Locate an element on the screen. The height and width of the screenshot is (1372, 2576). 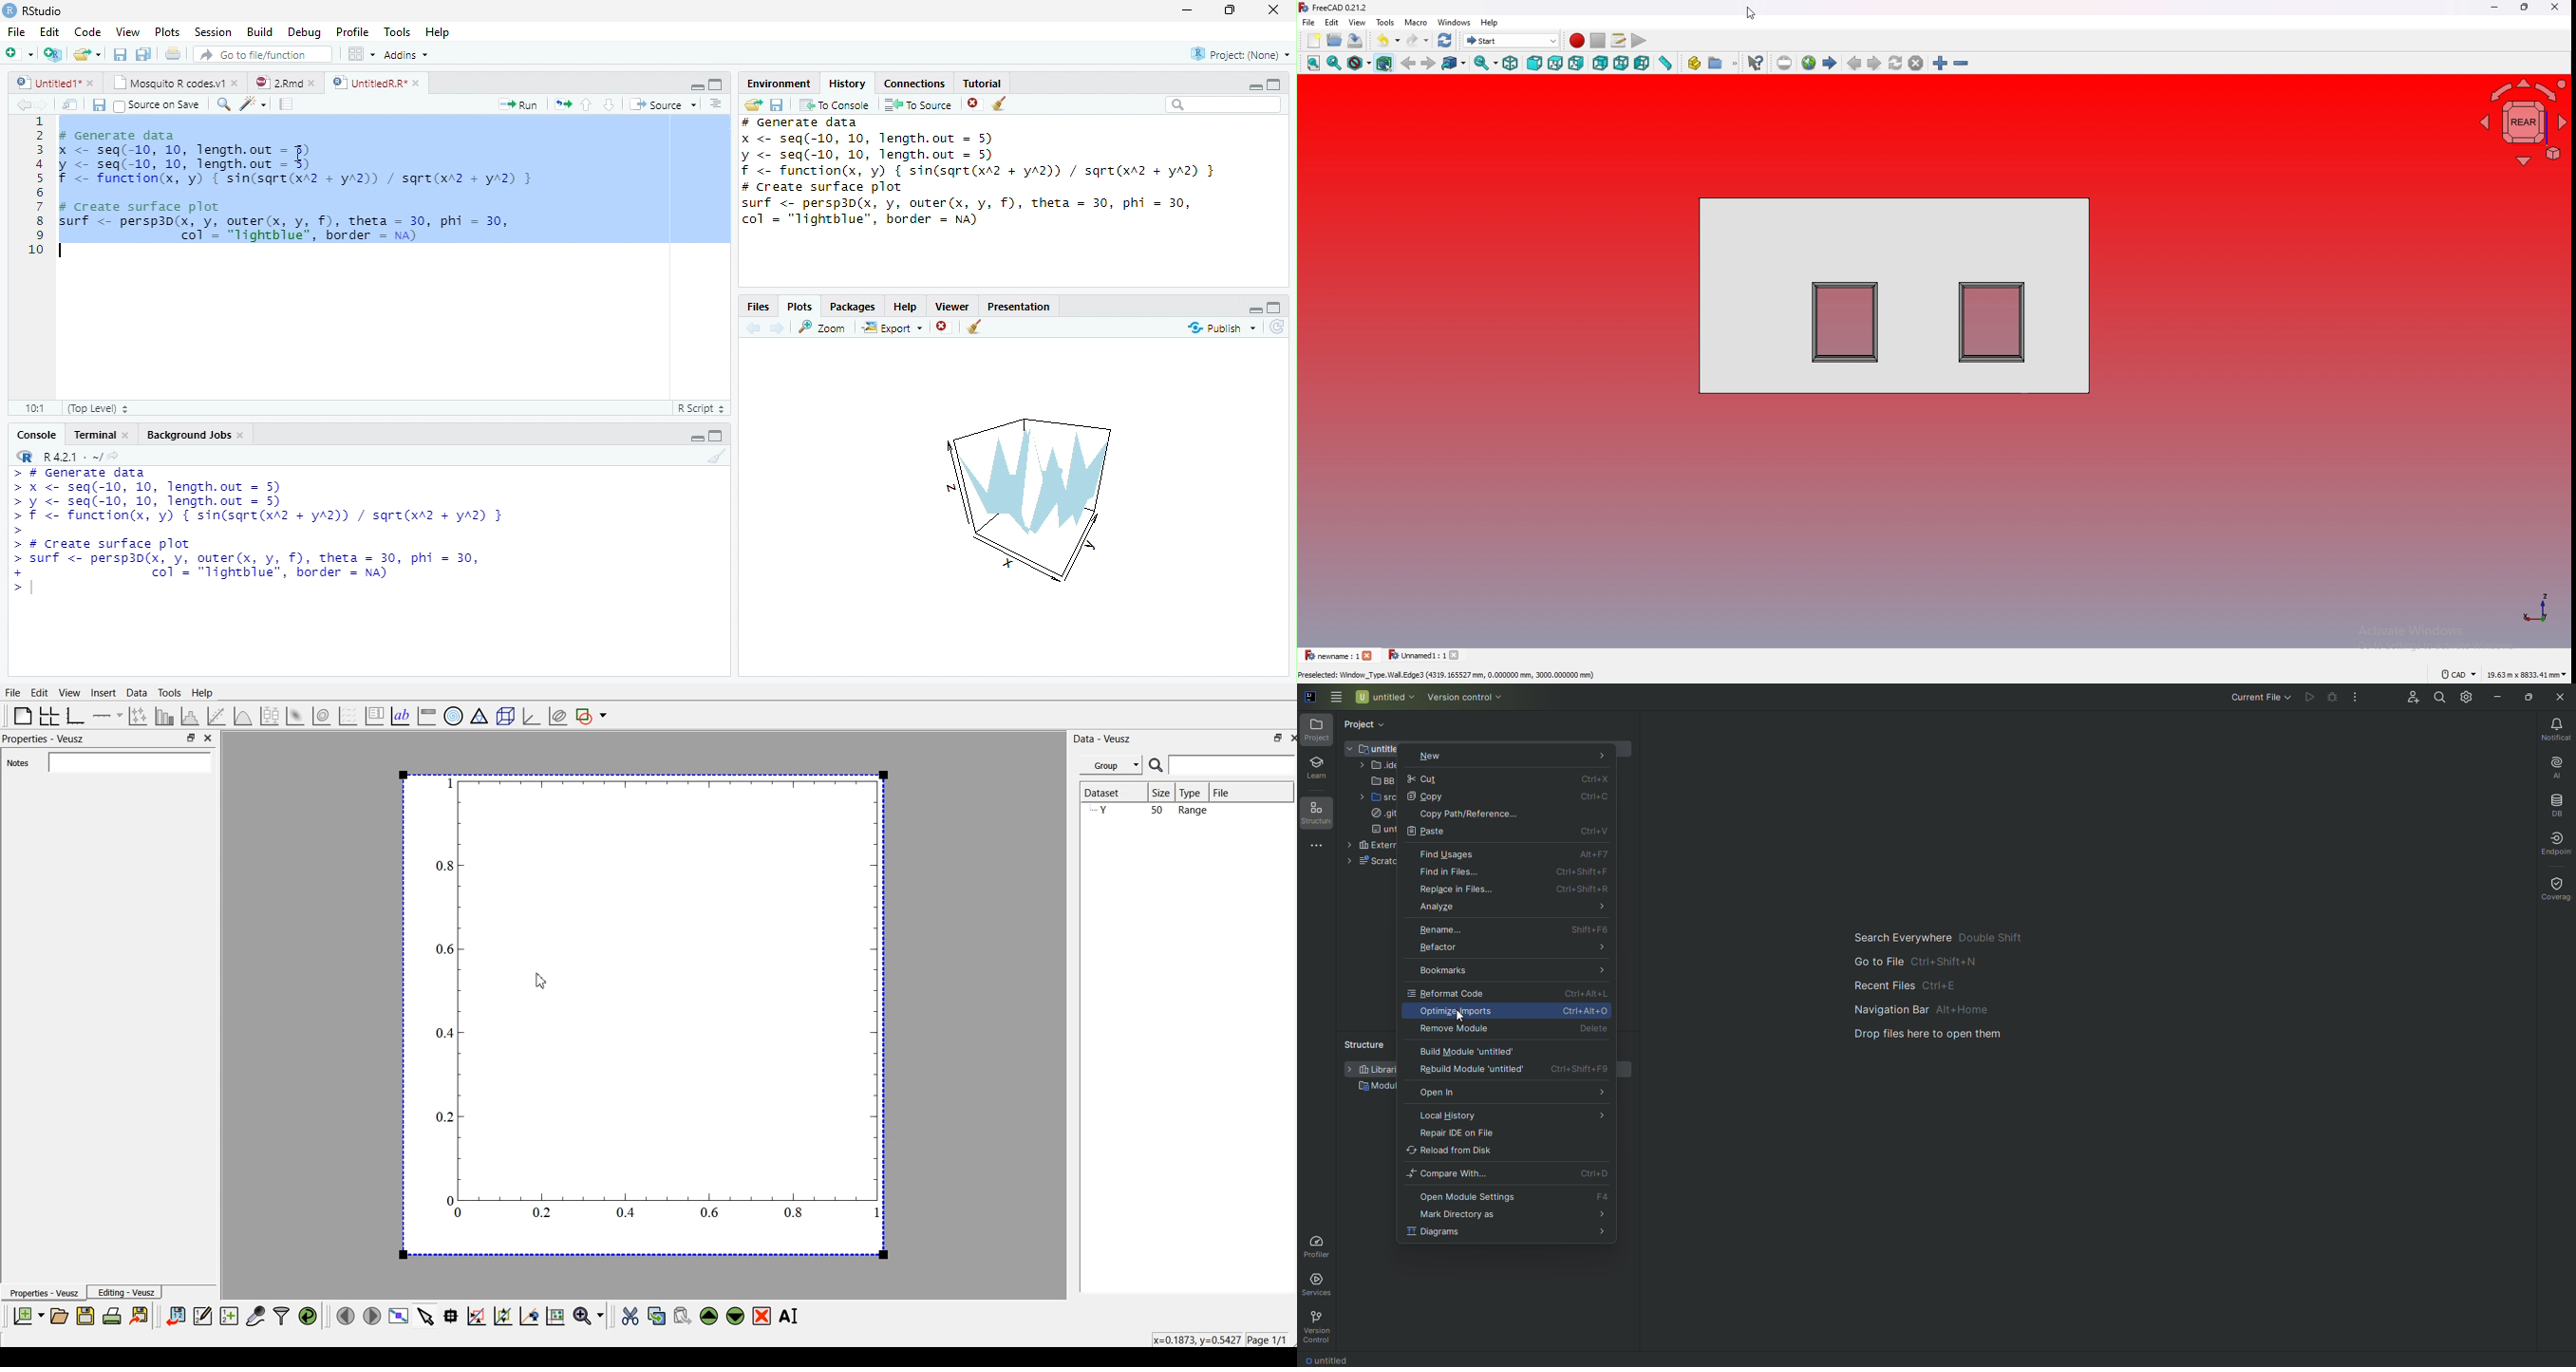
export document is located at coordinates (140, 1317).